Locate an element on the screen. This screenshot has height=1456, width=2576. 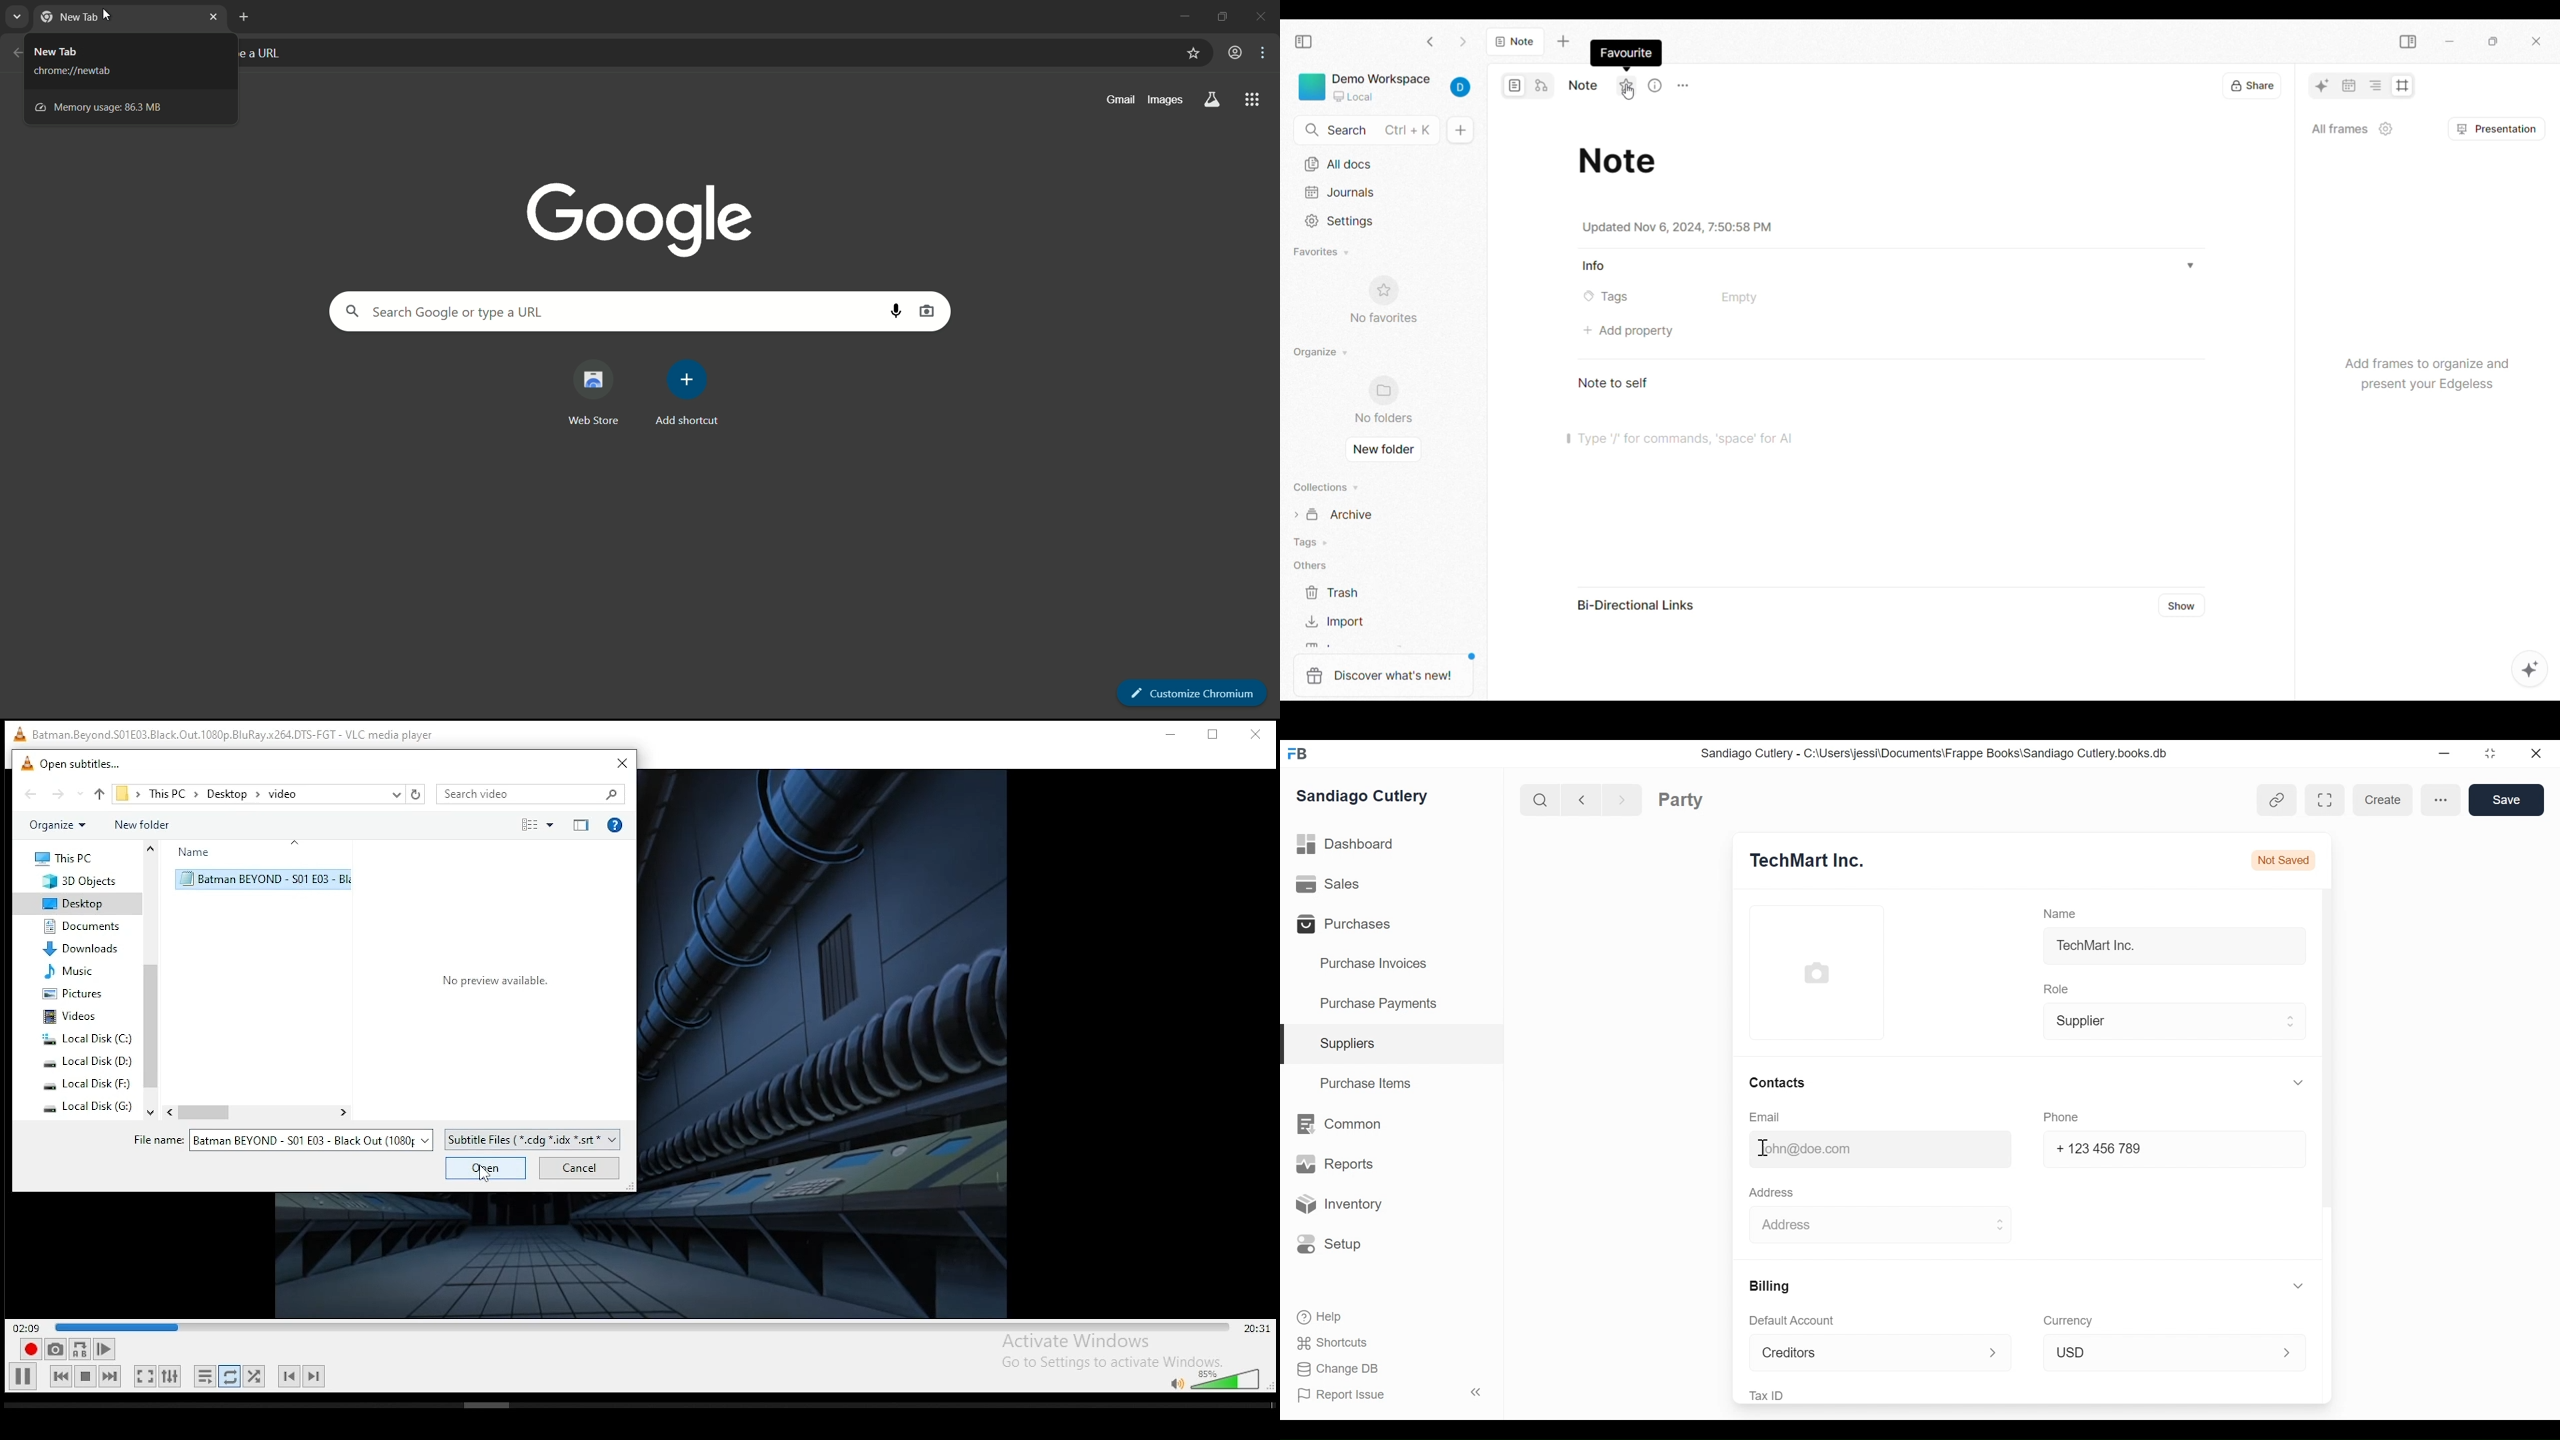
link is located at coordinates (2277, 800).